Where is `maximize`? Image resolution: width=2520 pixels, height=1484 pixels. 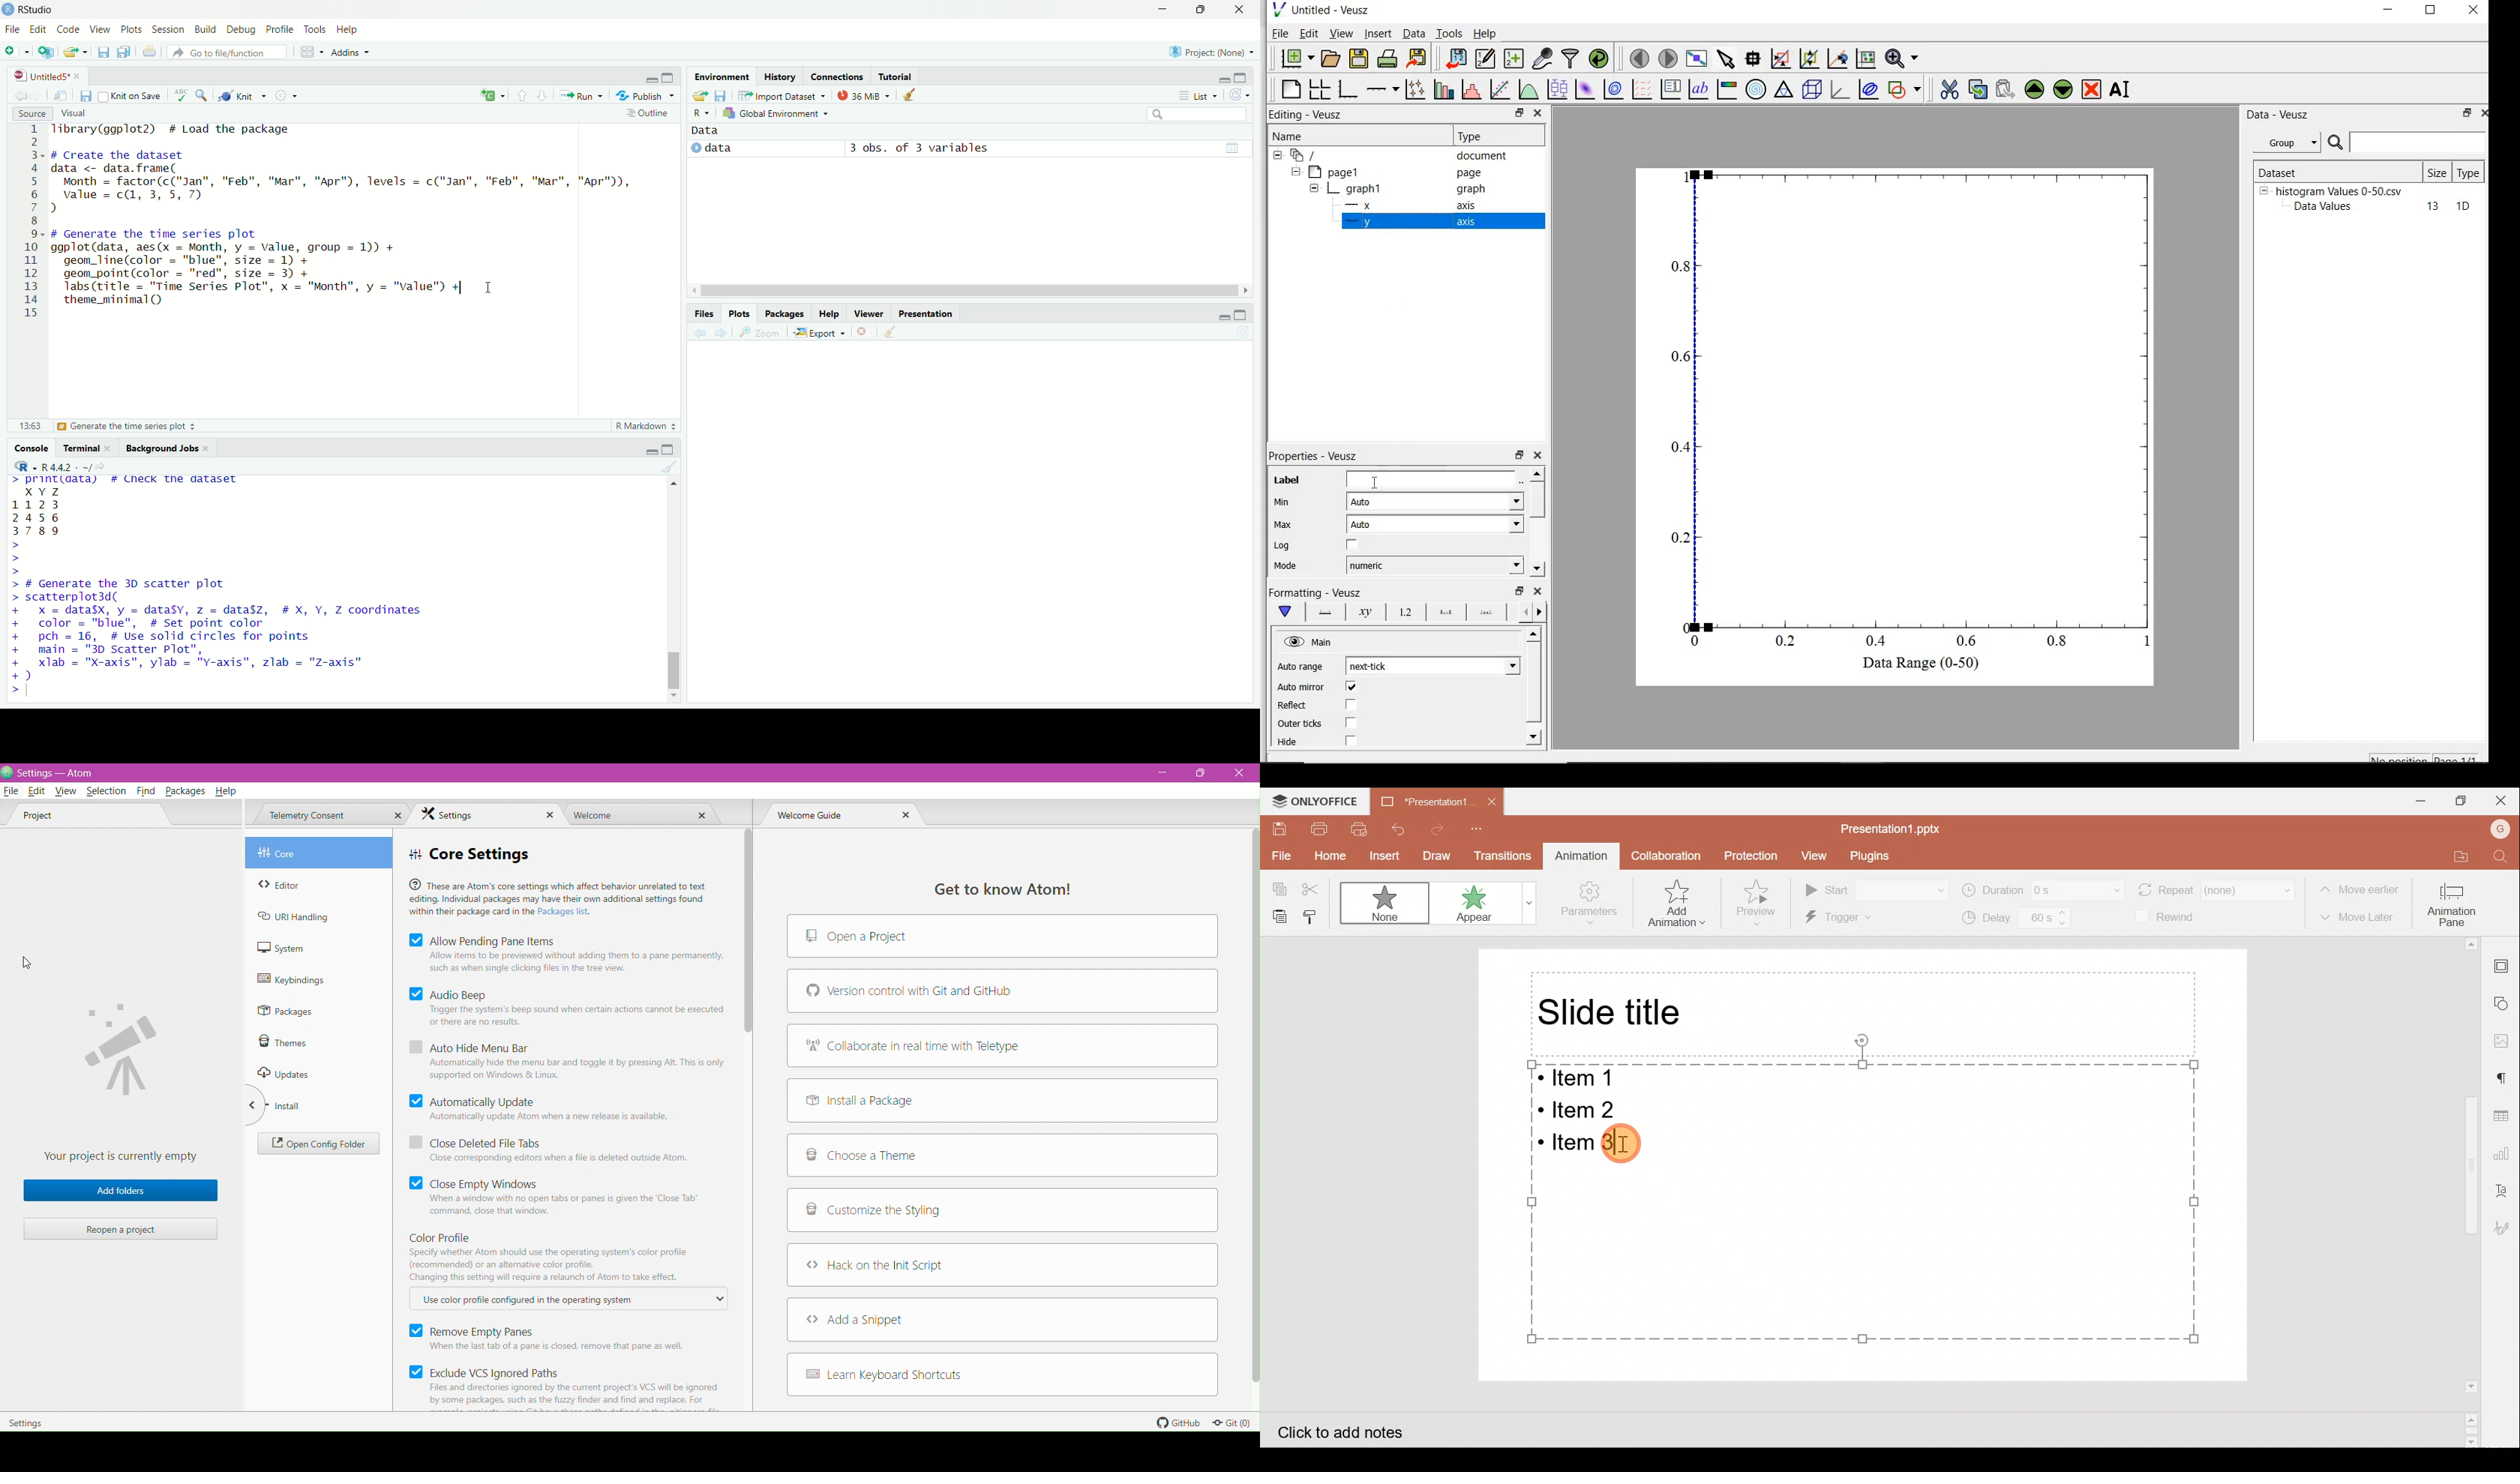 maximize is located at coordinates (671, 74).